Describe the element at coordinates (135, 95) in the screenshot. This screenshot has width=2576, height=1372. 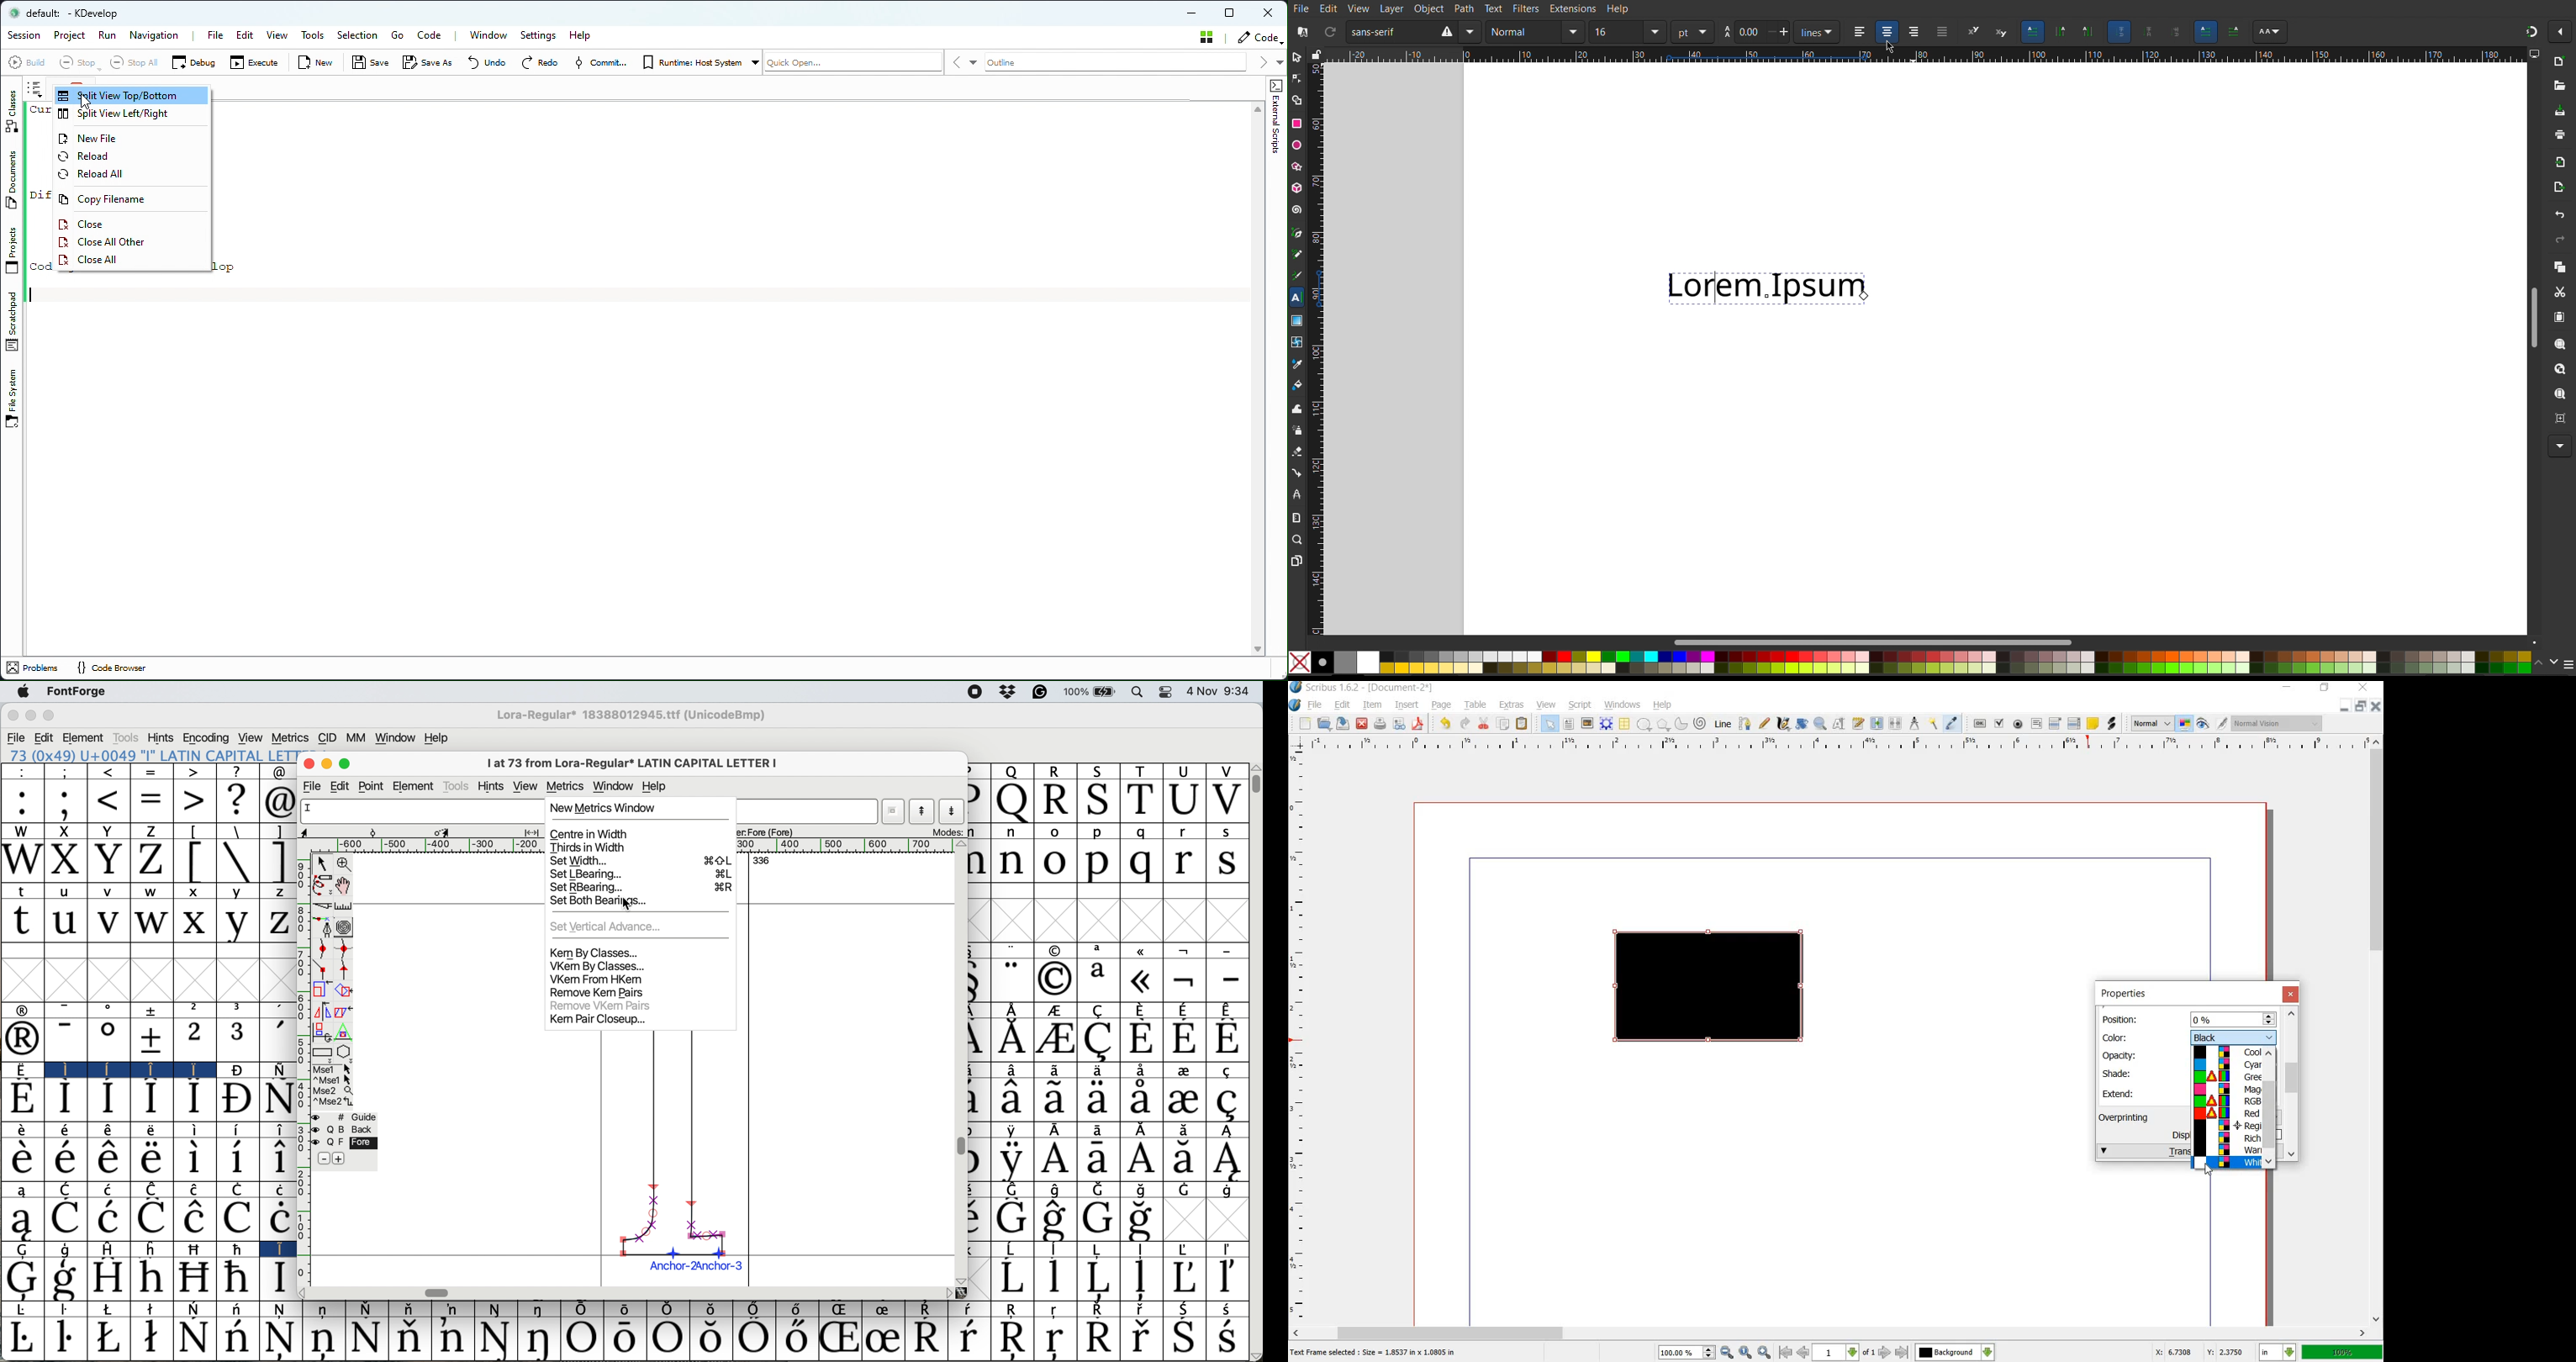
I see `Split view Top/bottom` at that location.